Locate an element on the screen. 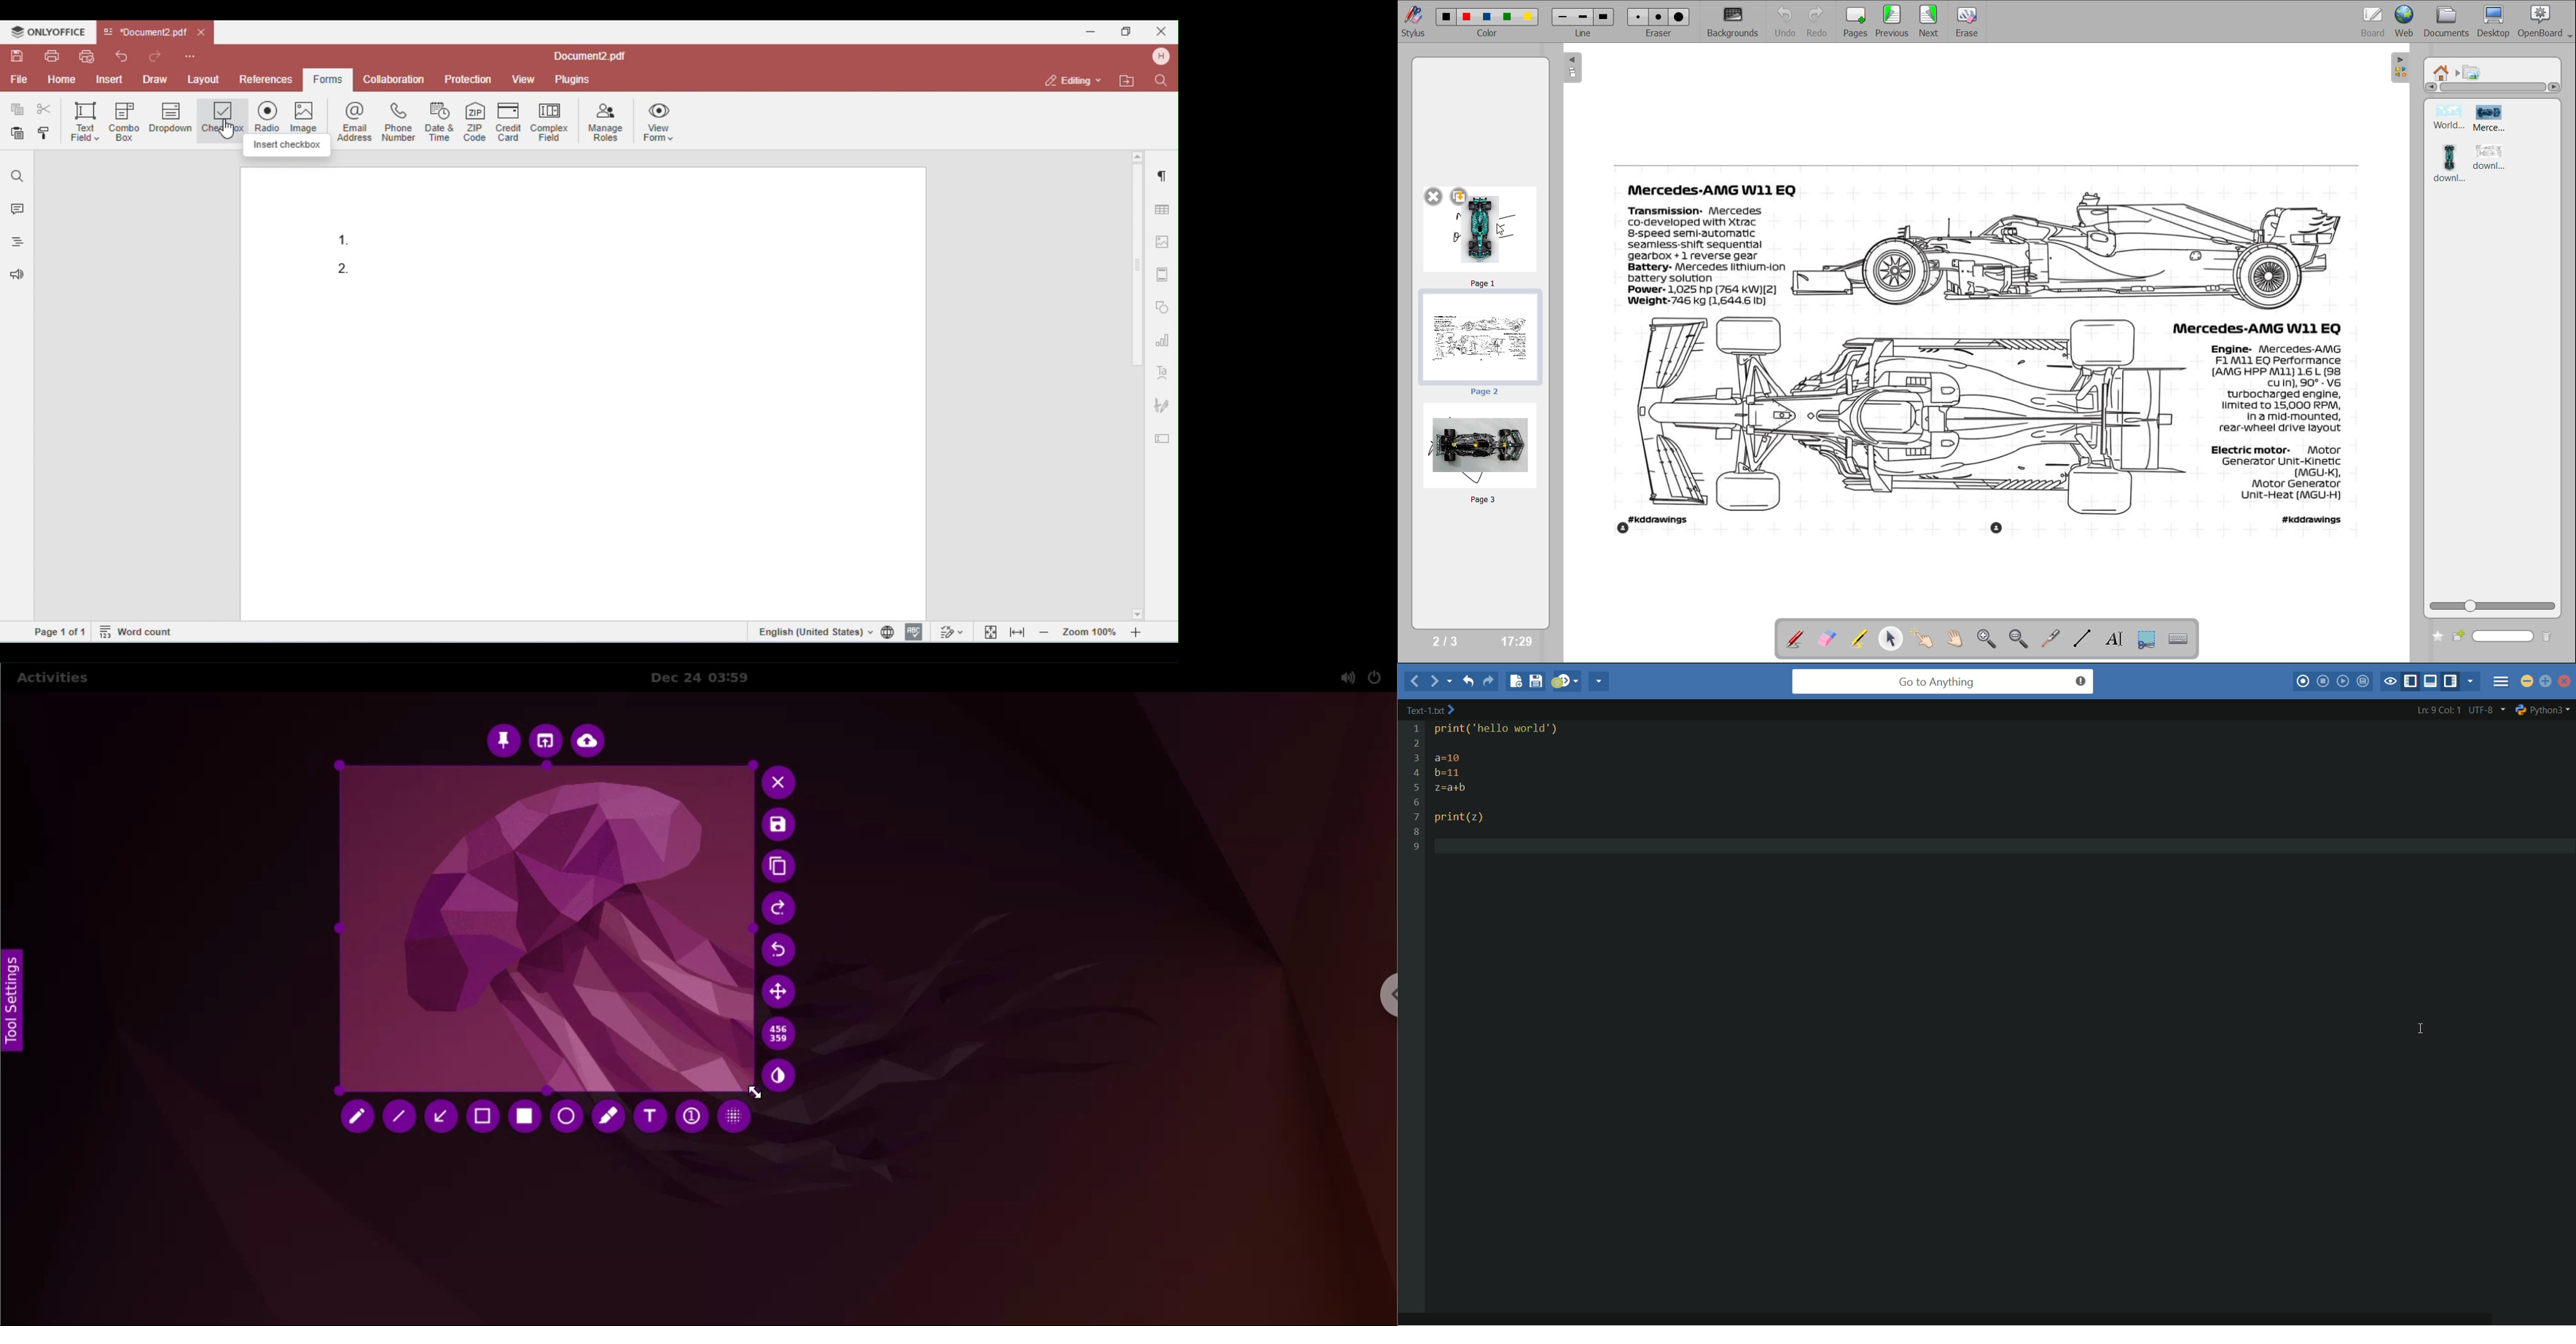  J Electric motor- ~~ Motor
Cl Generator Unit-Kinetic
— (MGU-K),
Motor Generator

Unit-Heat (MGU-H)

#kddrawings is located at coordinates (2282, 486).